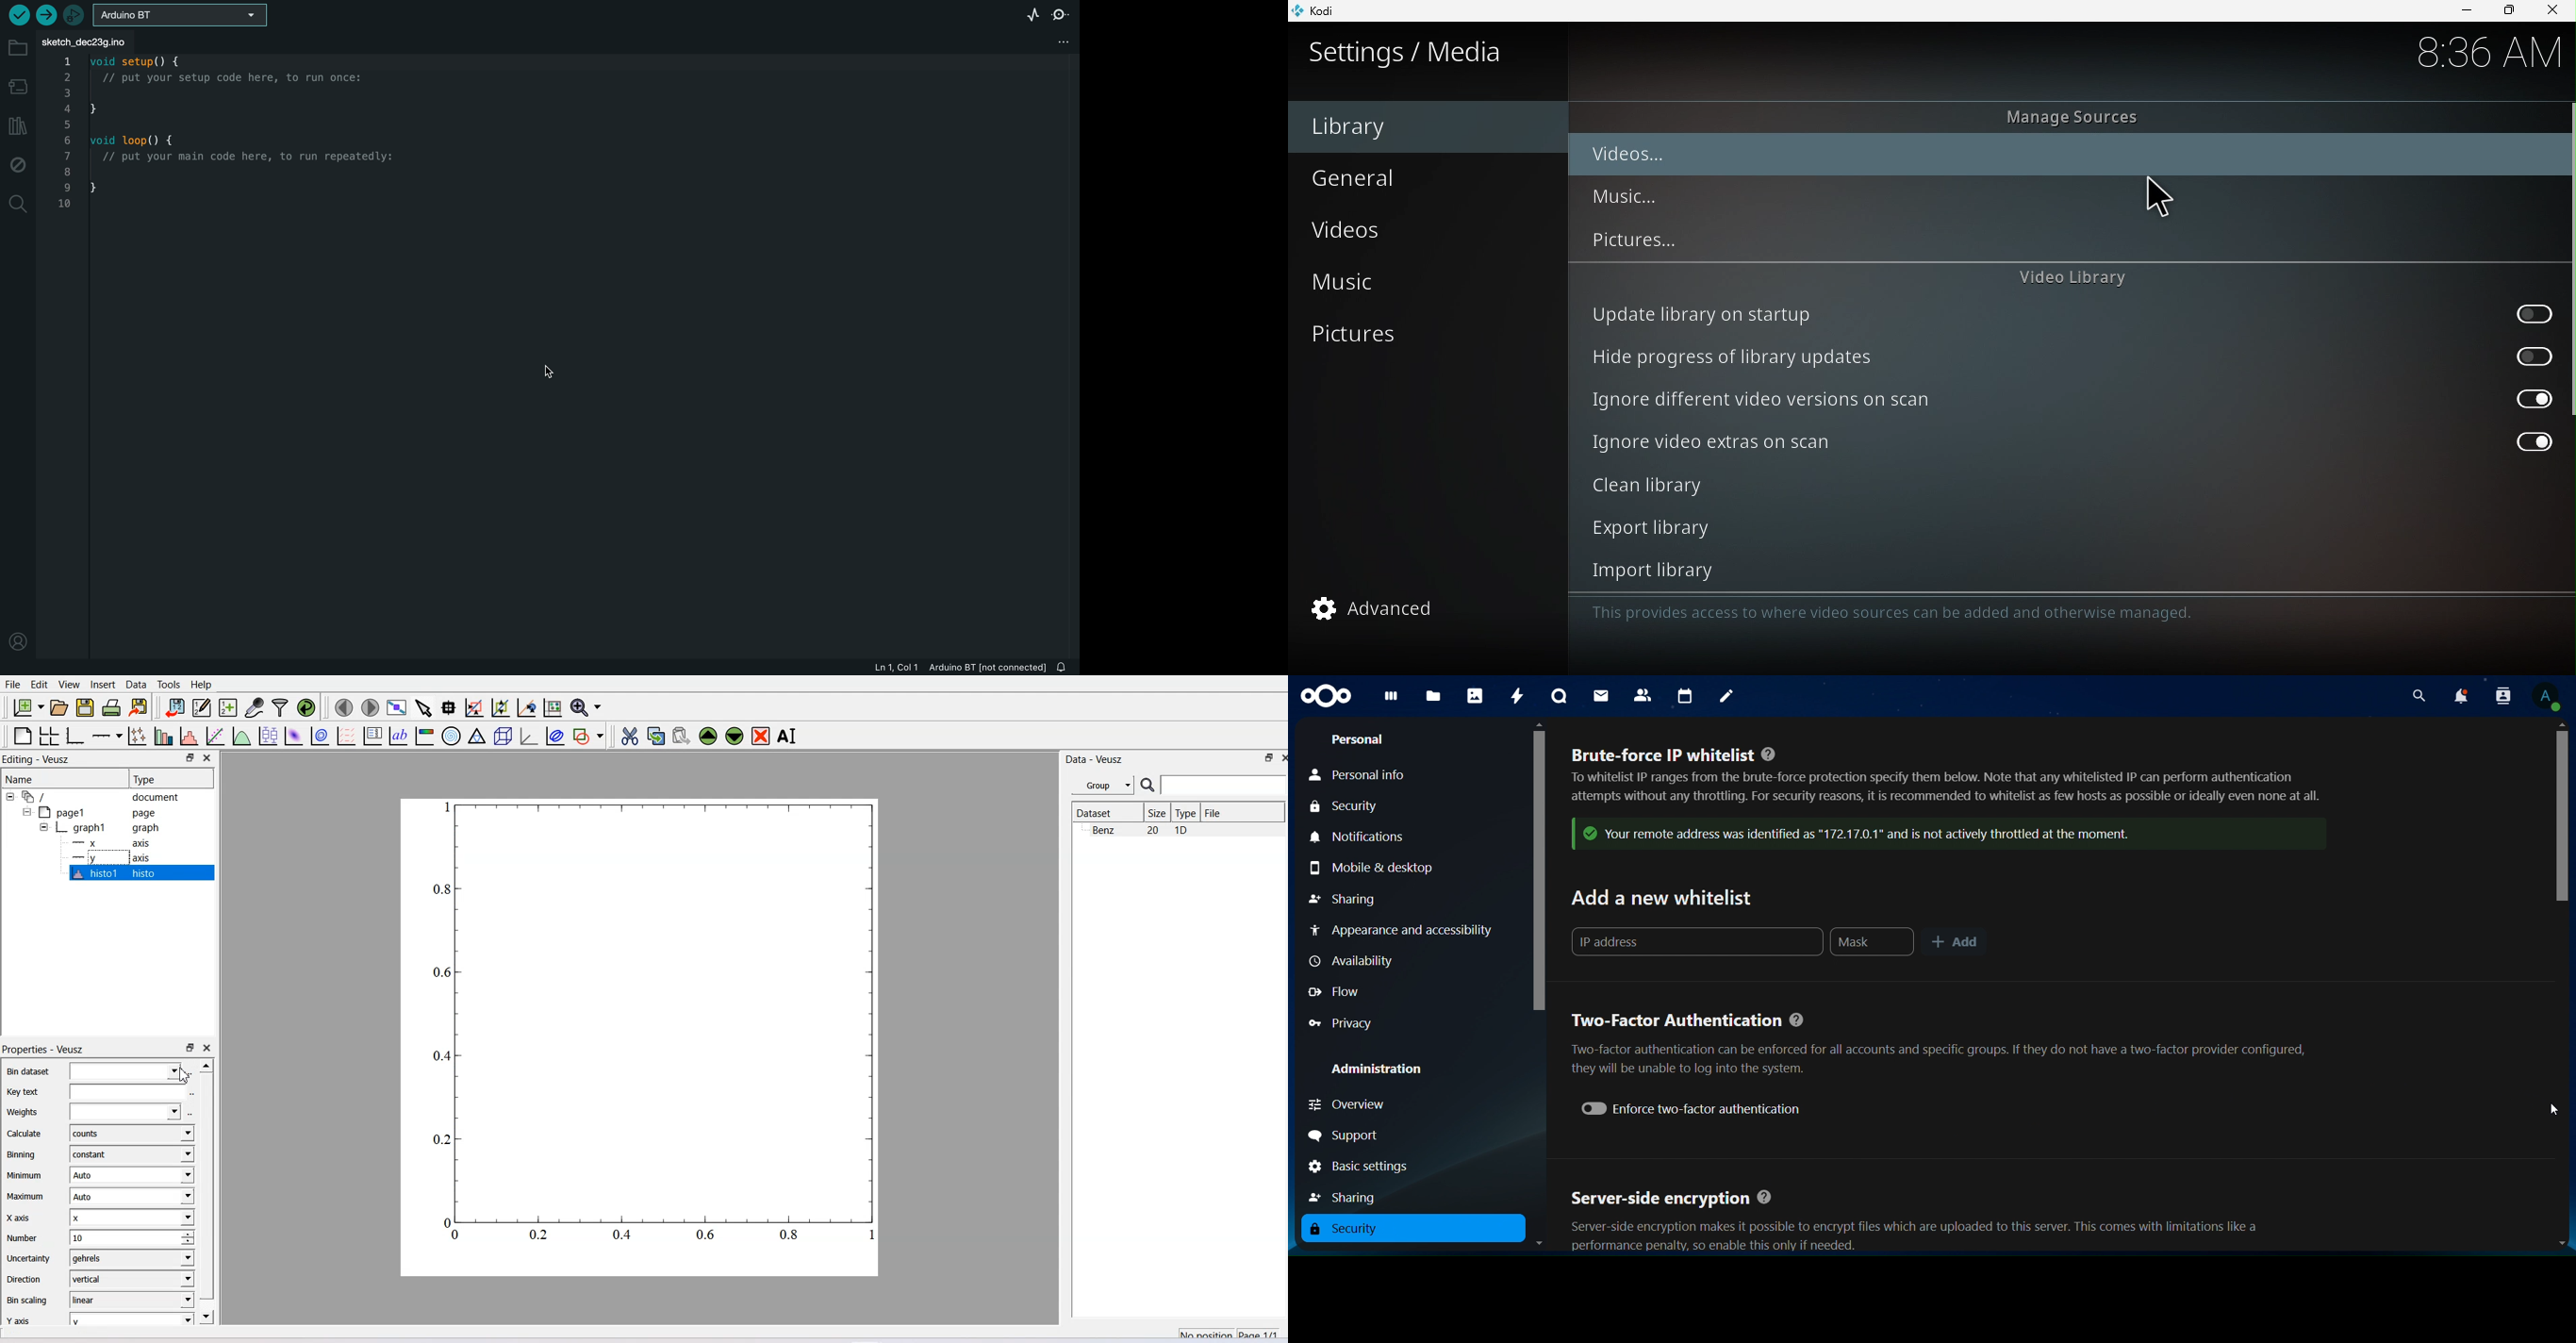 The height and width of the screenshot is (1344, 2576). What do you see at coordinates (1359, 776) in the screenshot?
I see `personal info` at bounding box center [1359, 776].